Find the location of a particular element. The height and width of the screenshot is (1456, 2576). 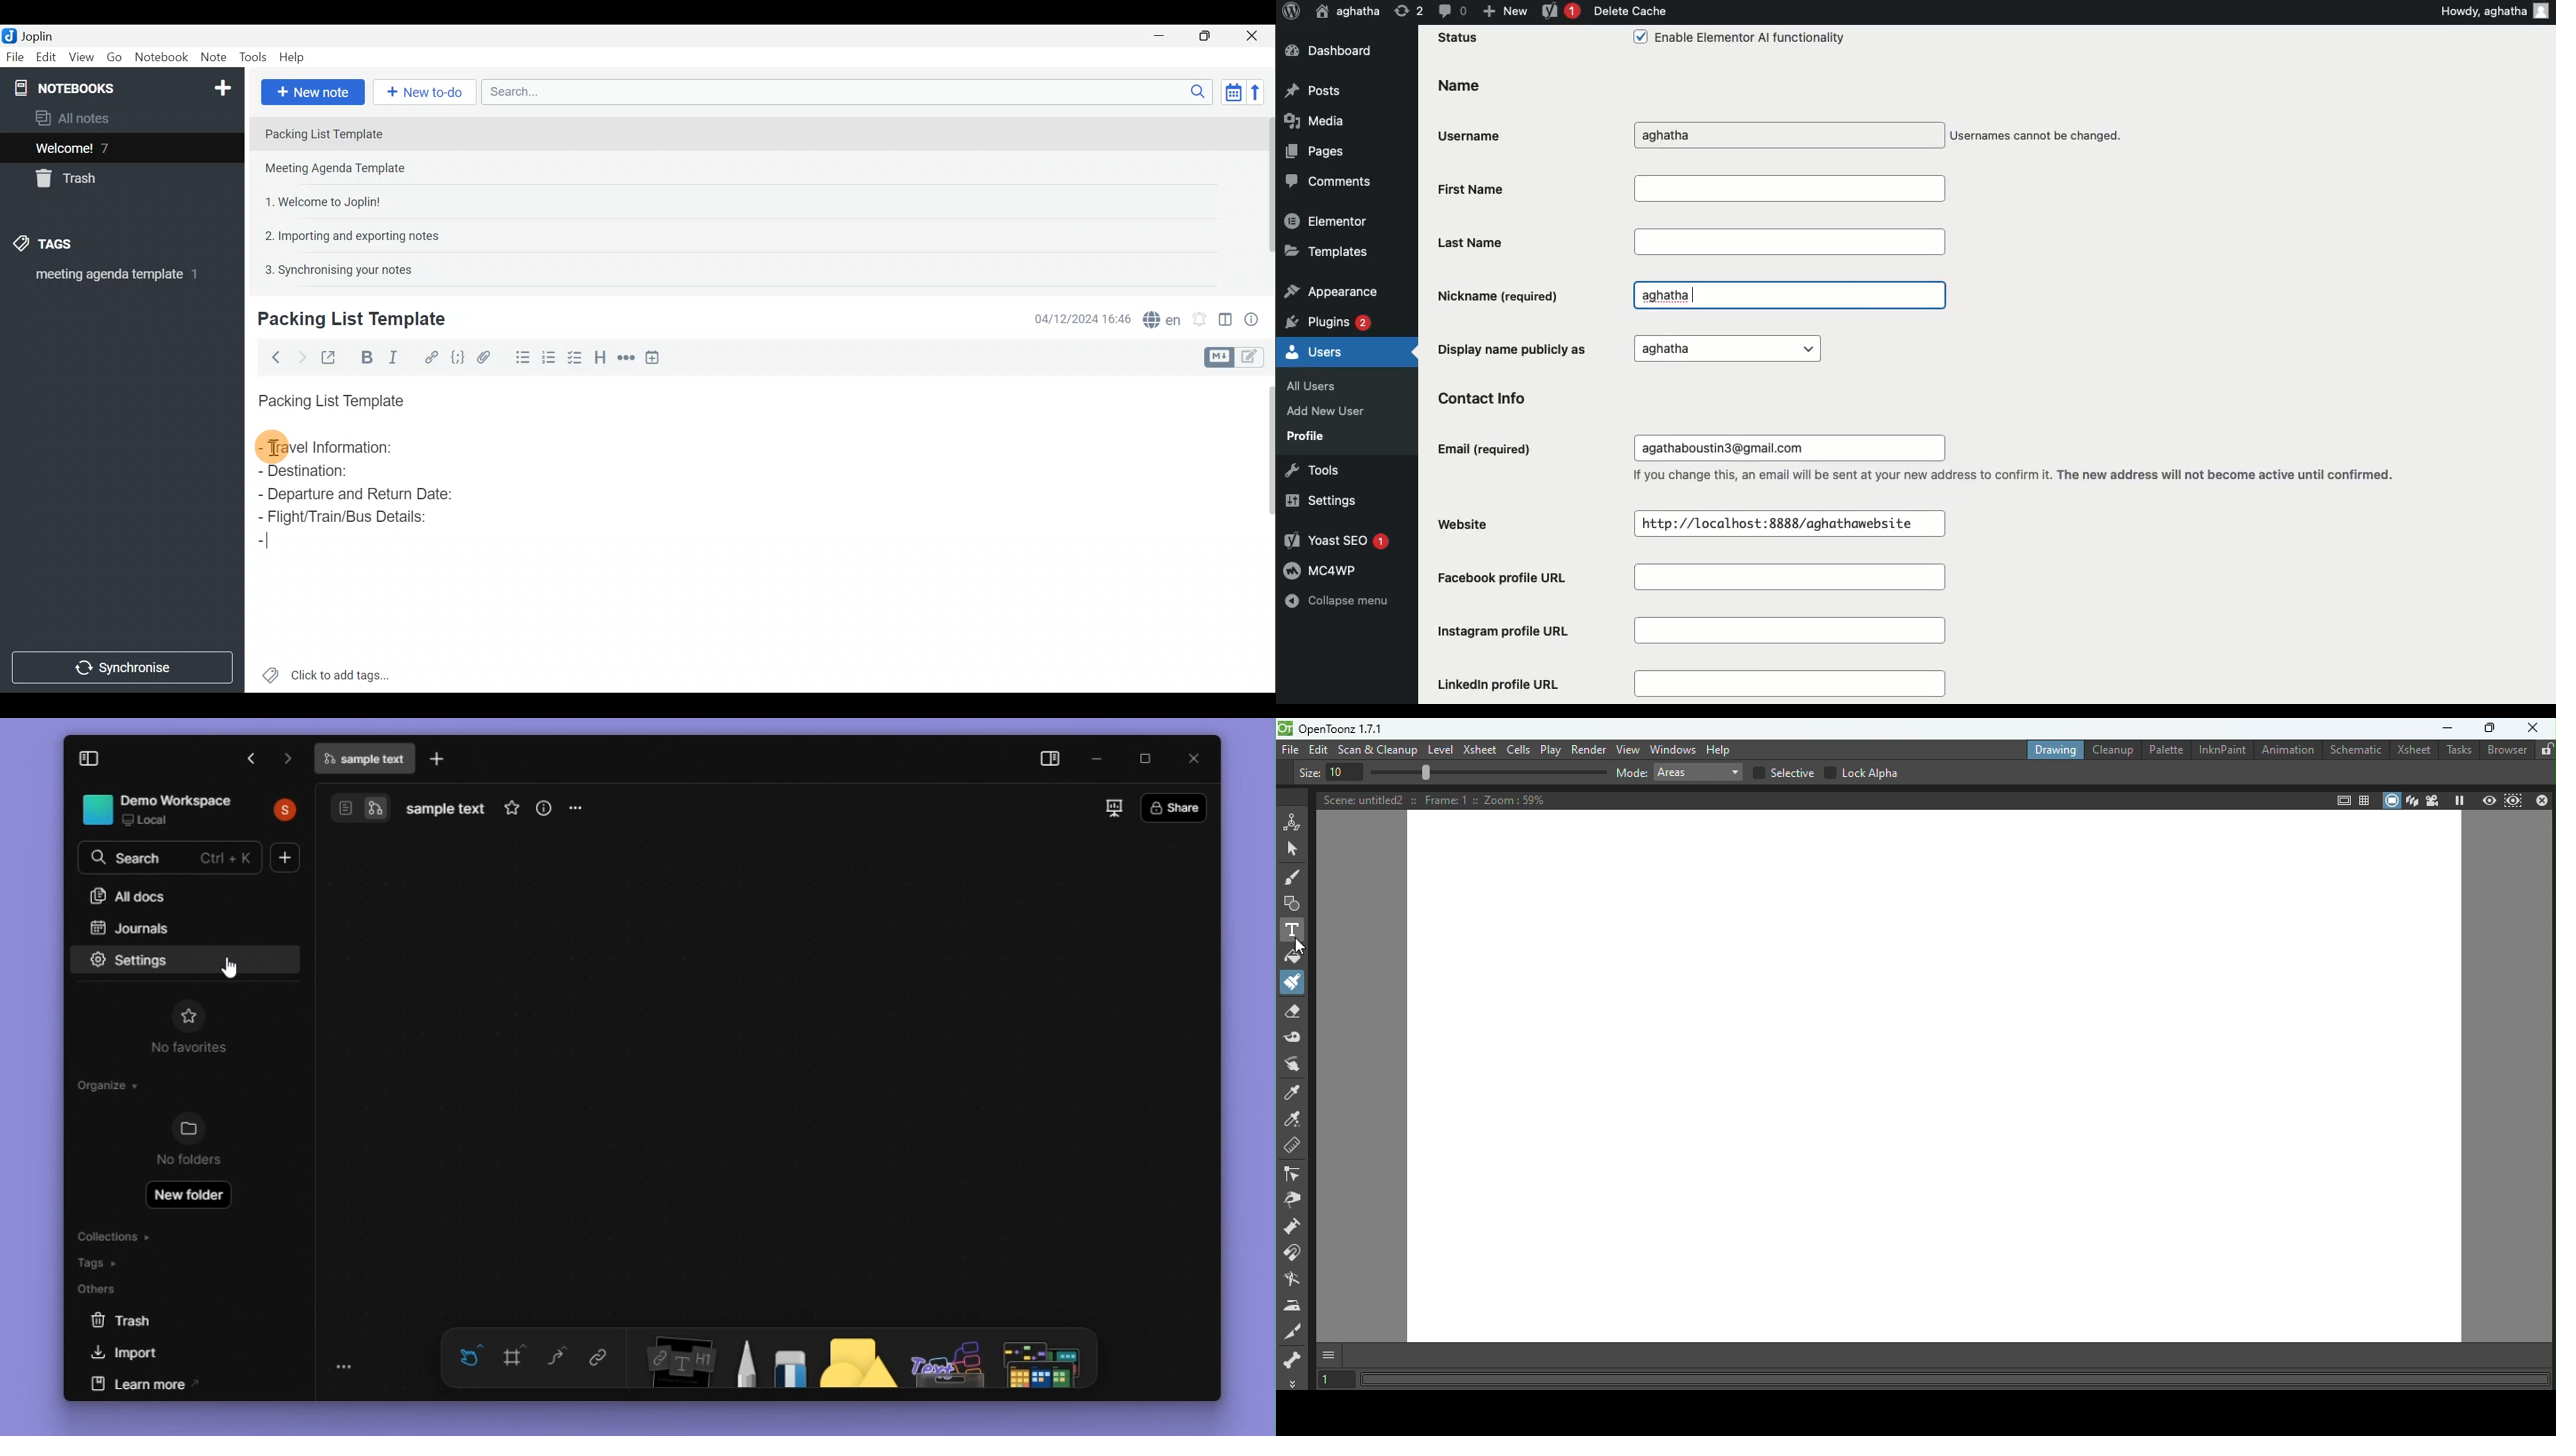

Toggle editors is located at coordinates (1221, 356).